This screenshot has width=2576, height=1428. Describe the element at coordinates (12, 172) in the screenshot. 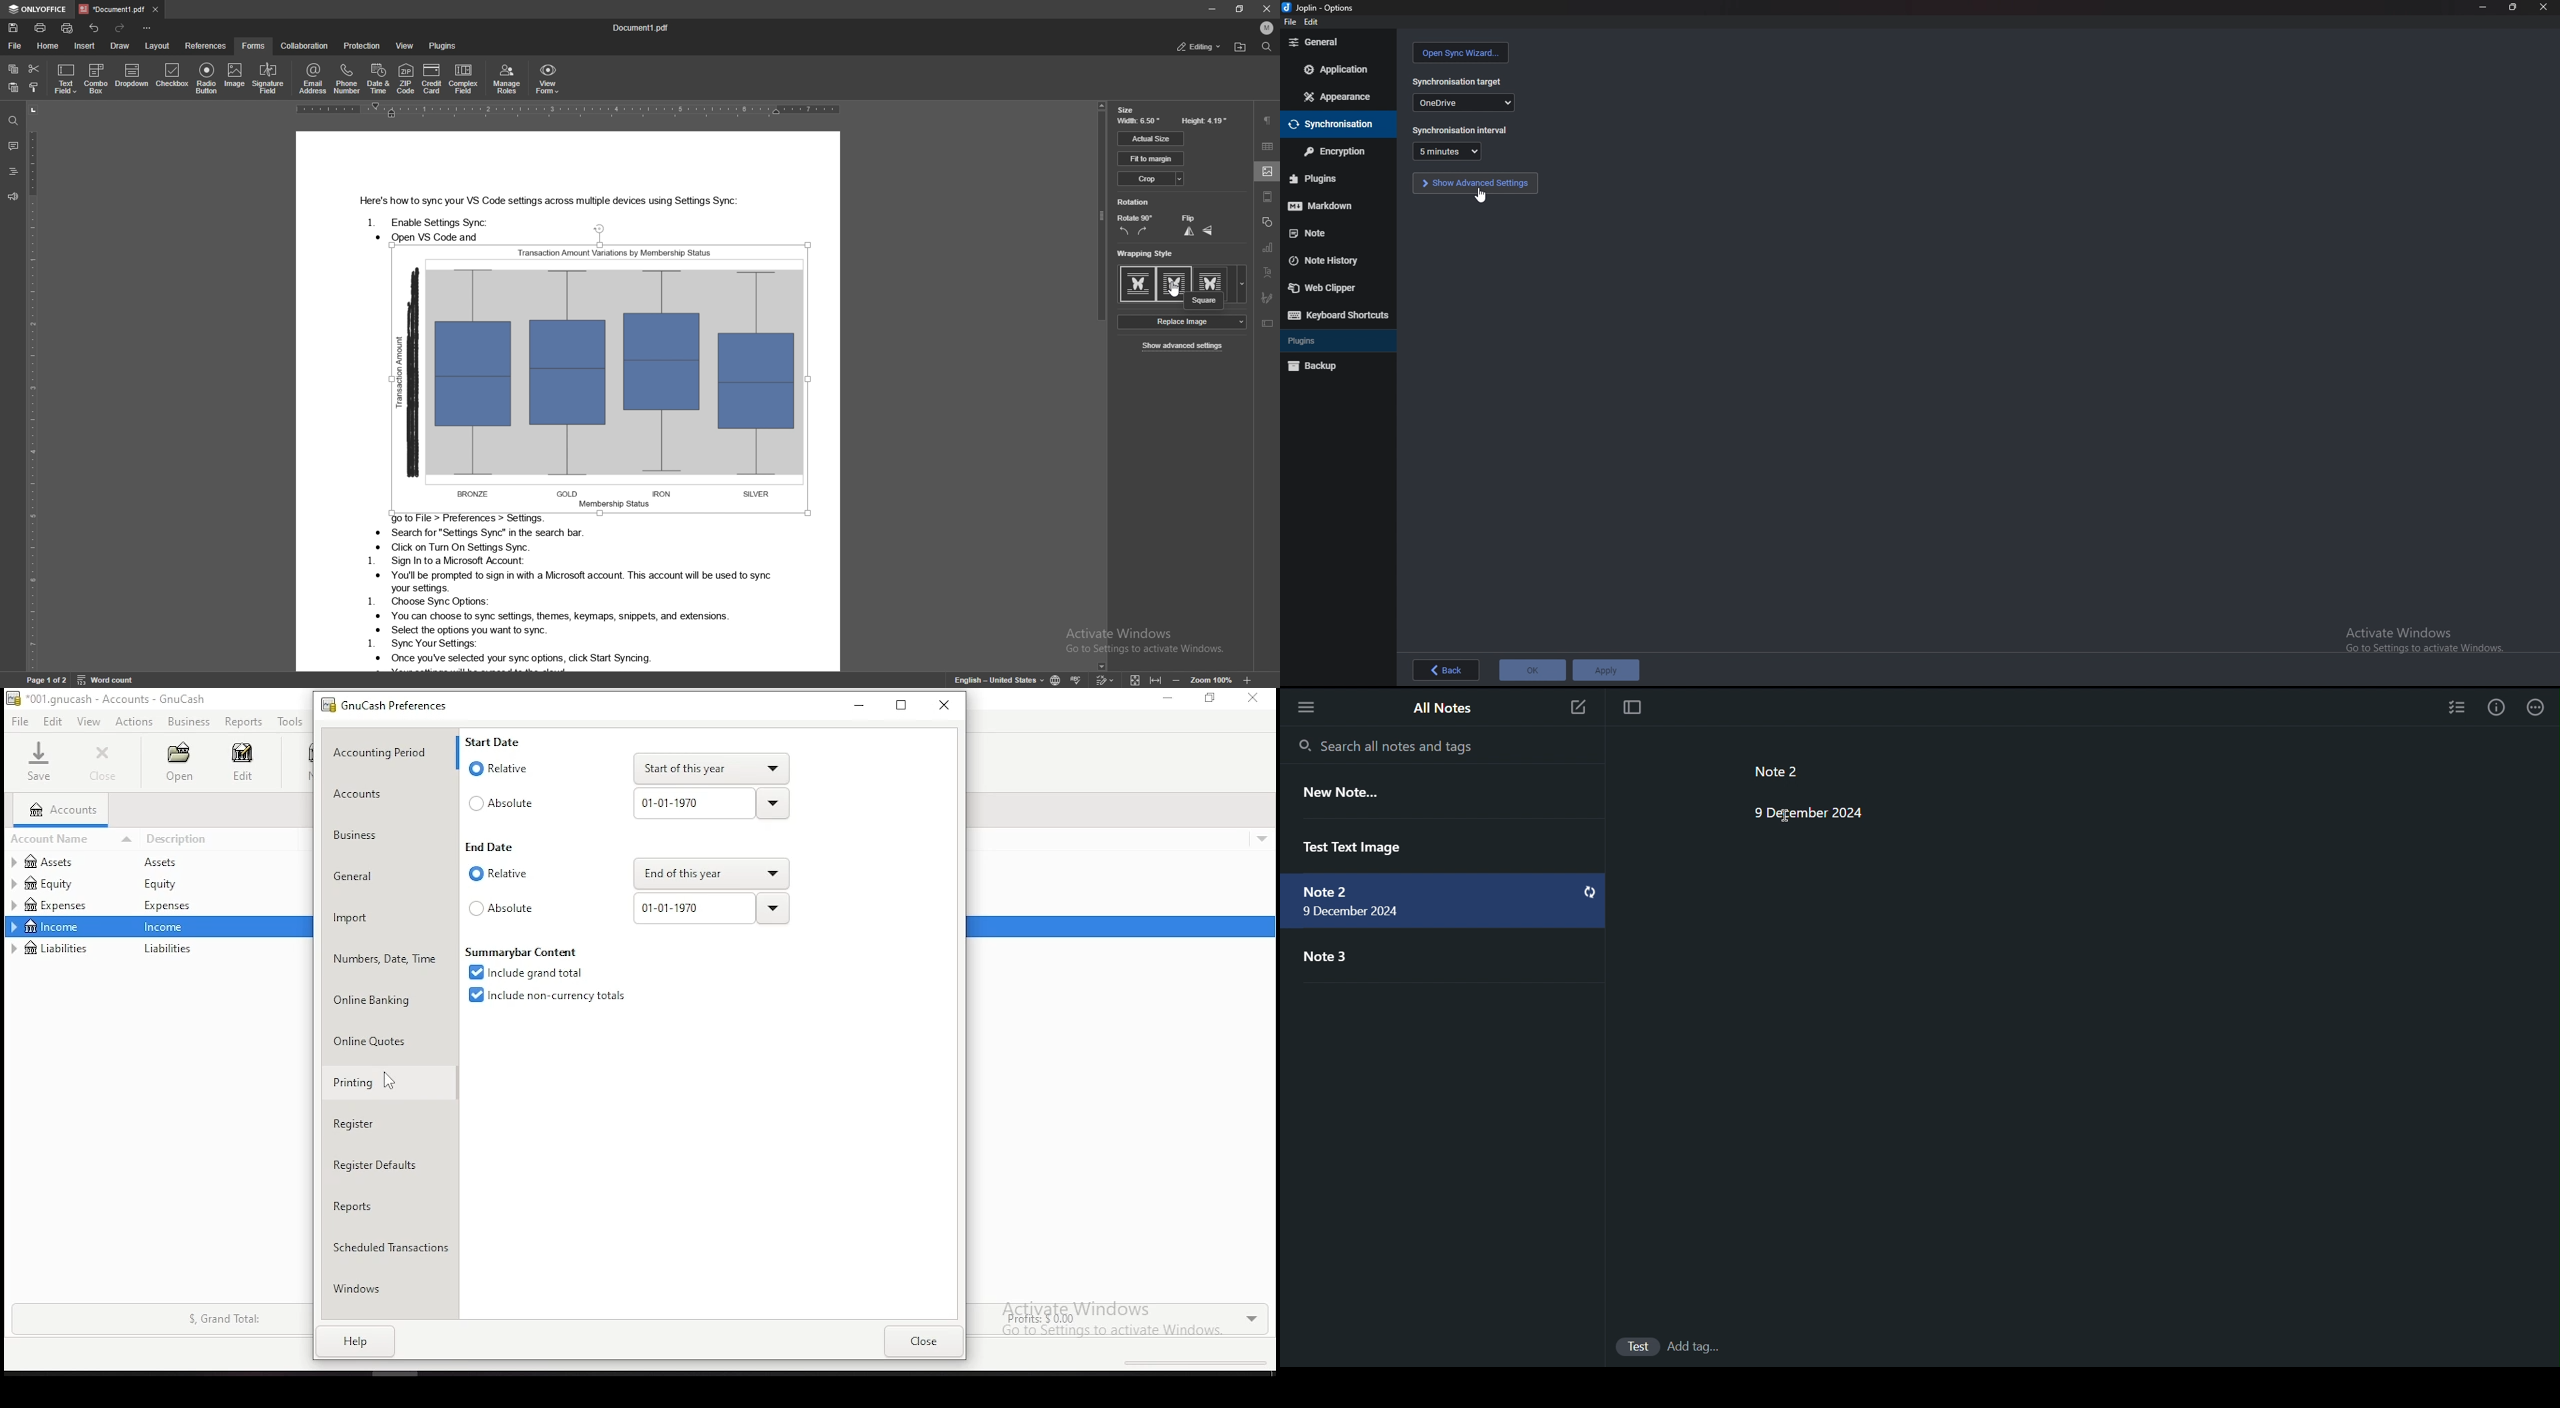

I see `headings` at that location.